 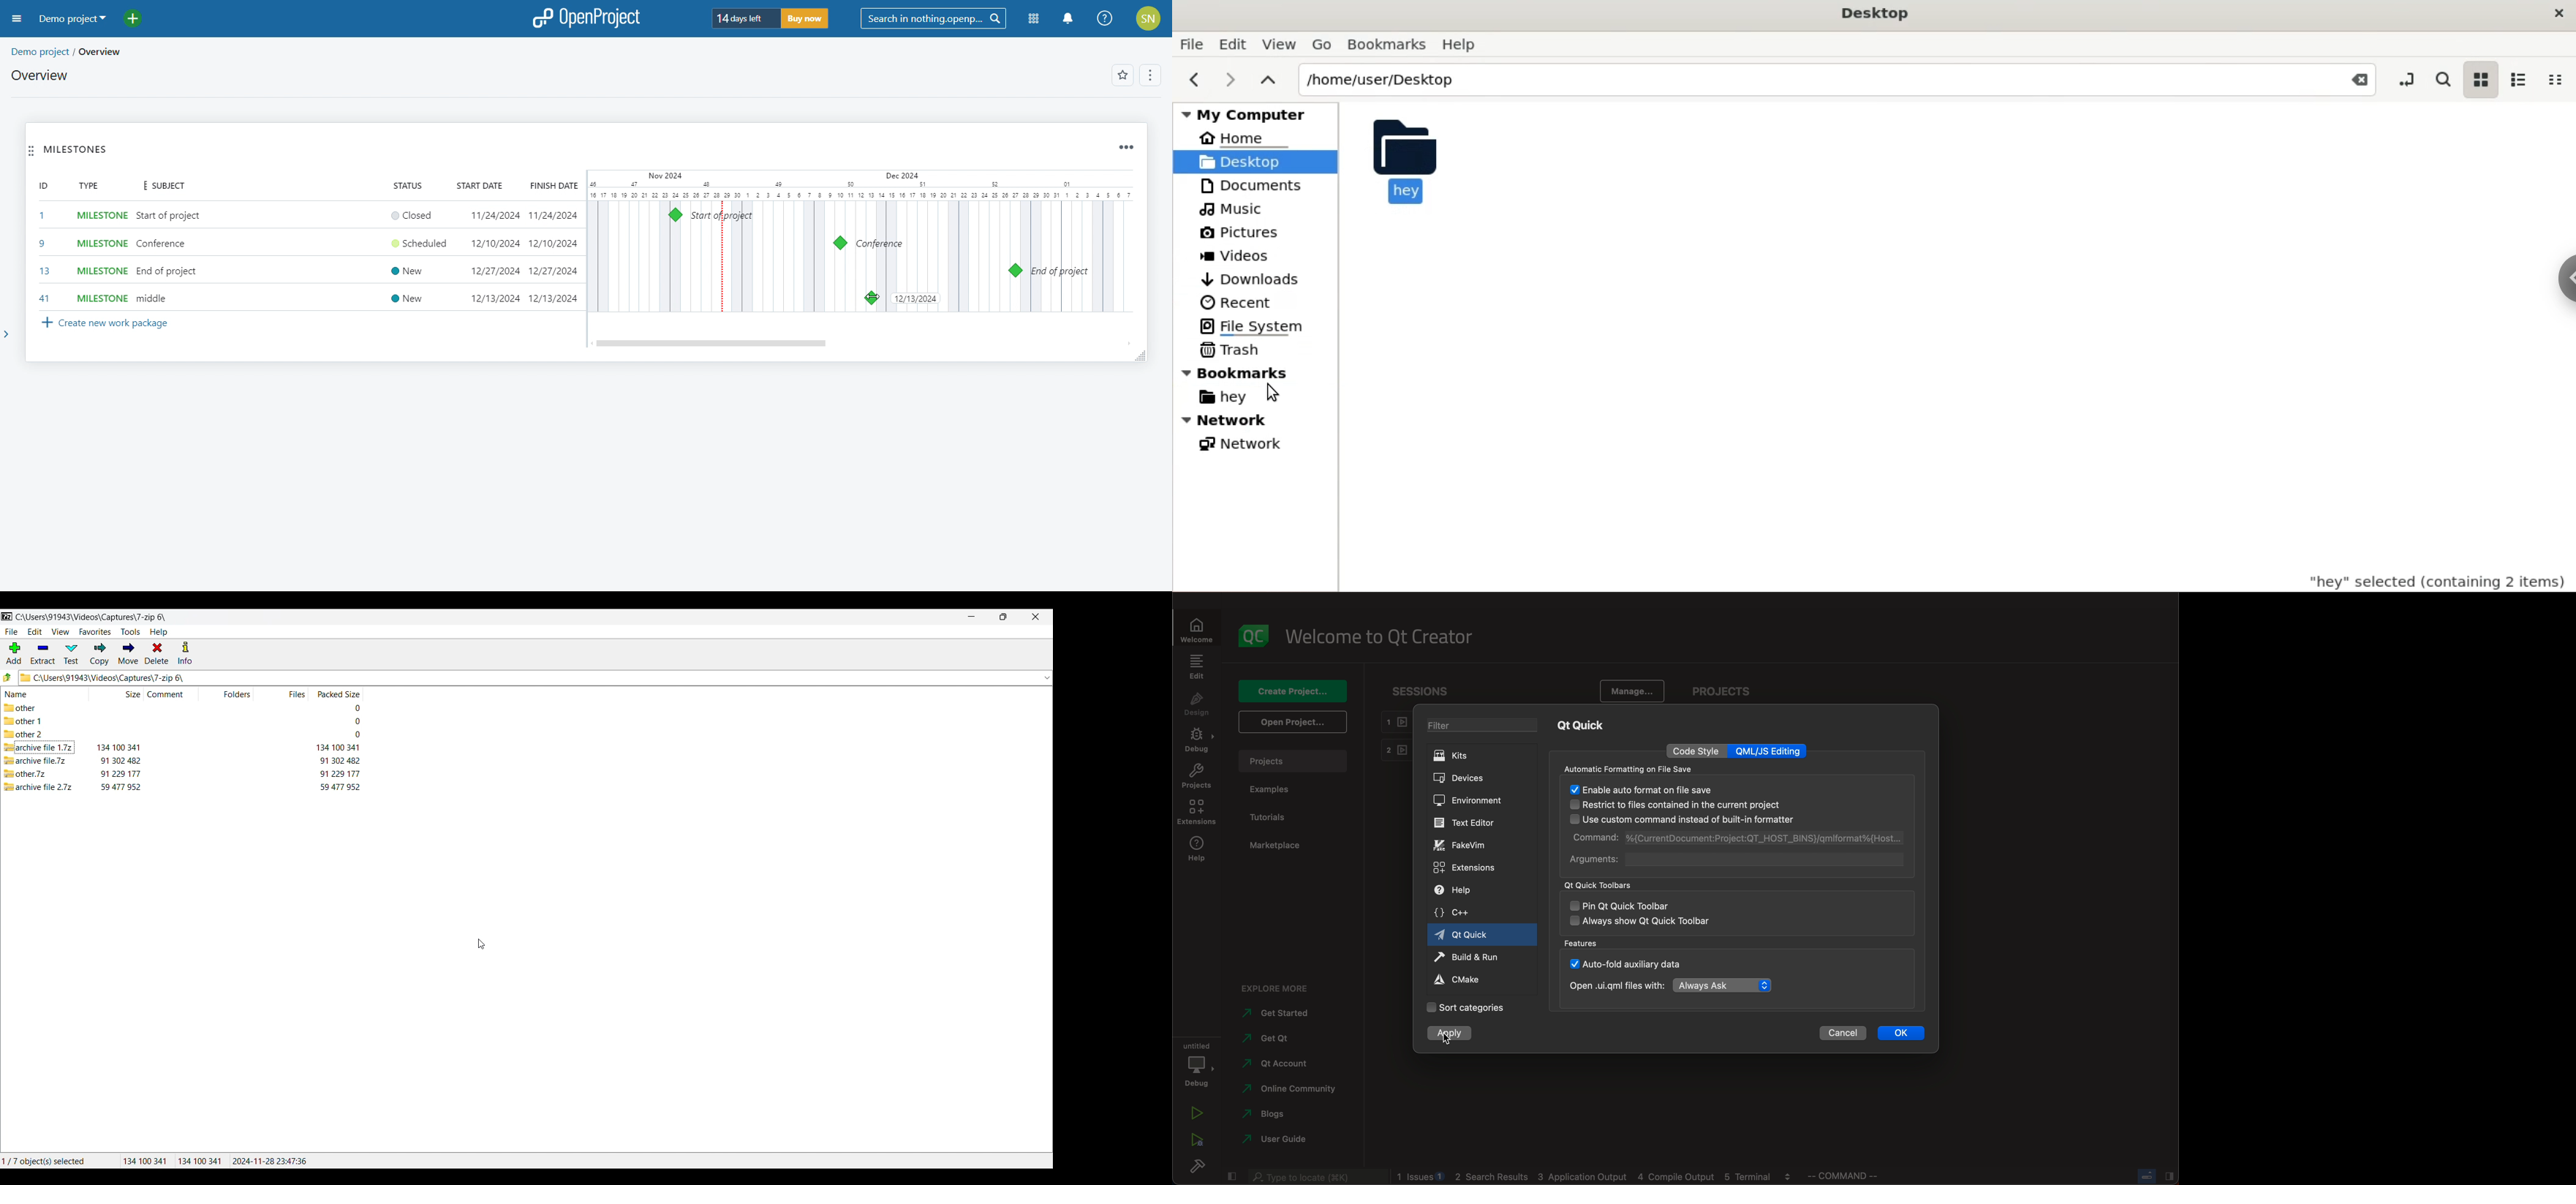 What do you see at coordinates (120, 773) in the screenshot?
I see `size` at bounding box center [120, 773].